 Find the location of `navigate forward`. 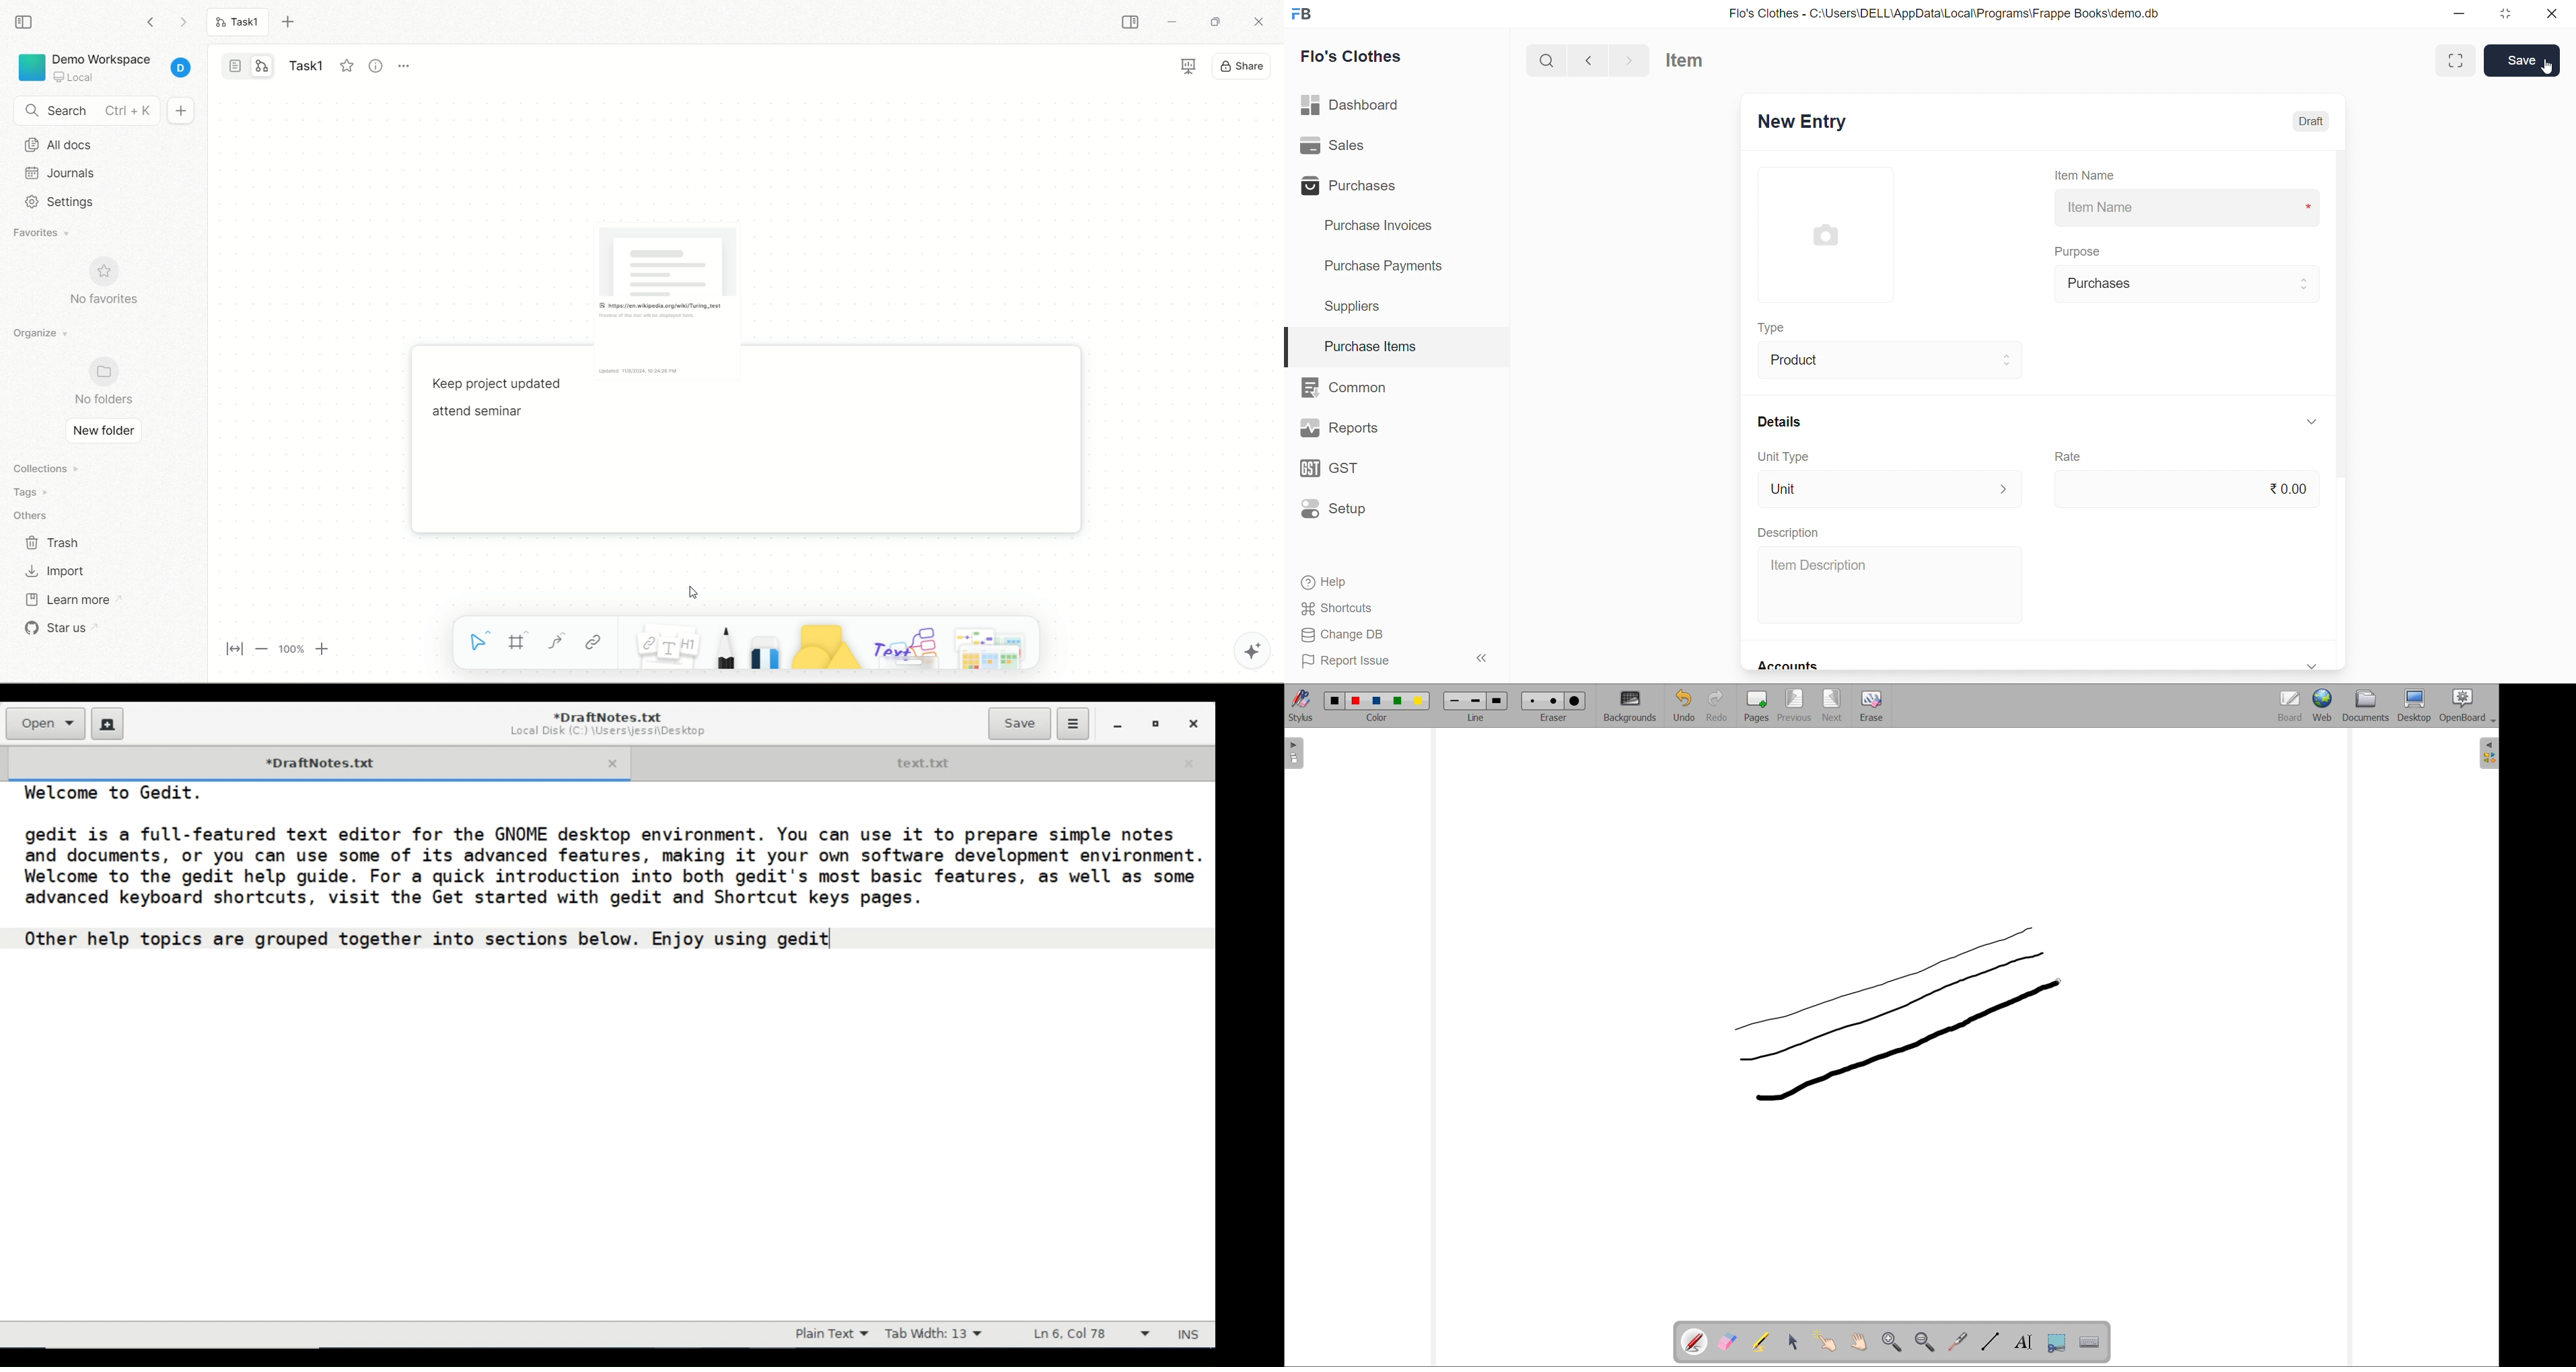

navigate forward is located at coordinates (1631, 60).